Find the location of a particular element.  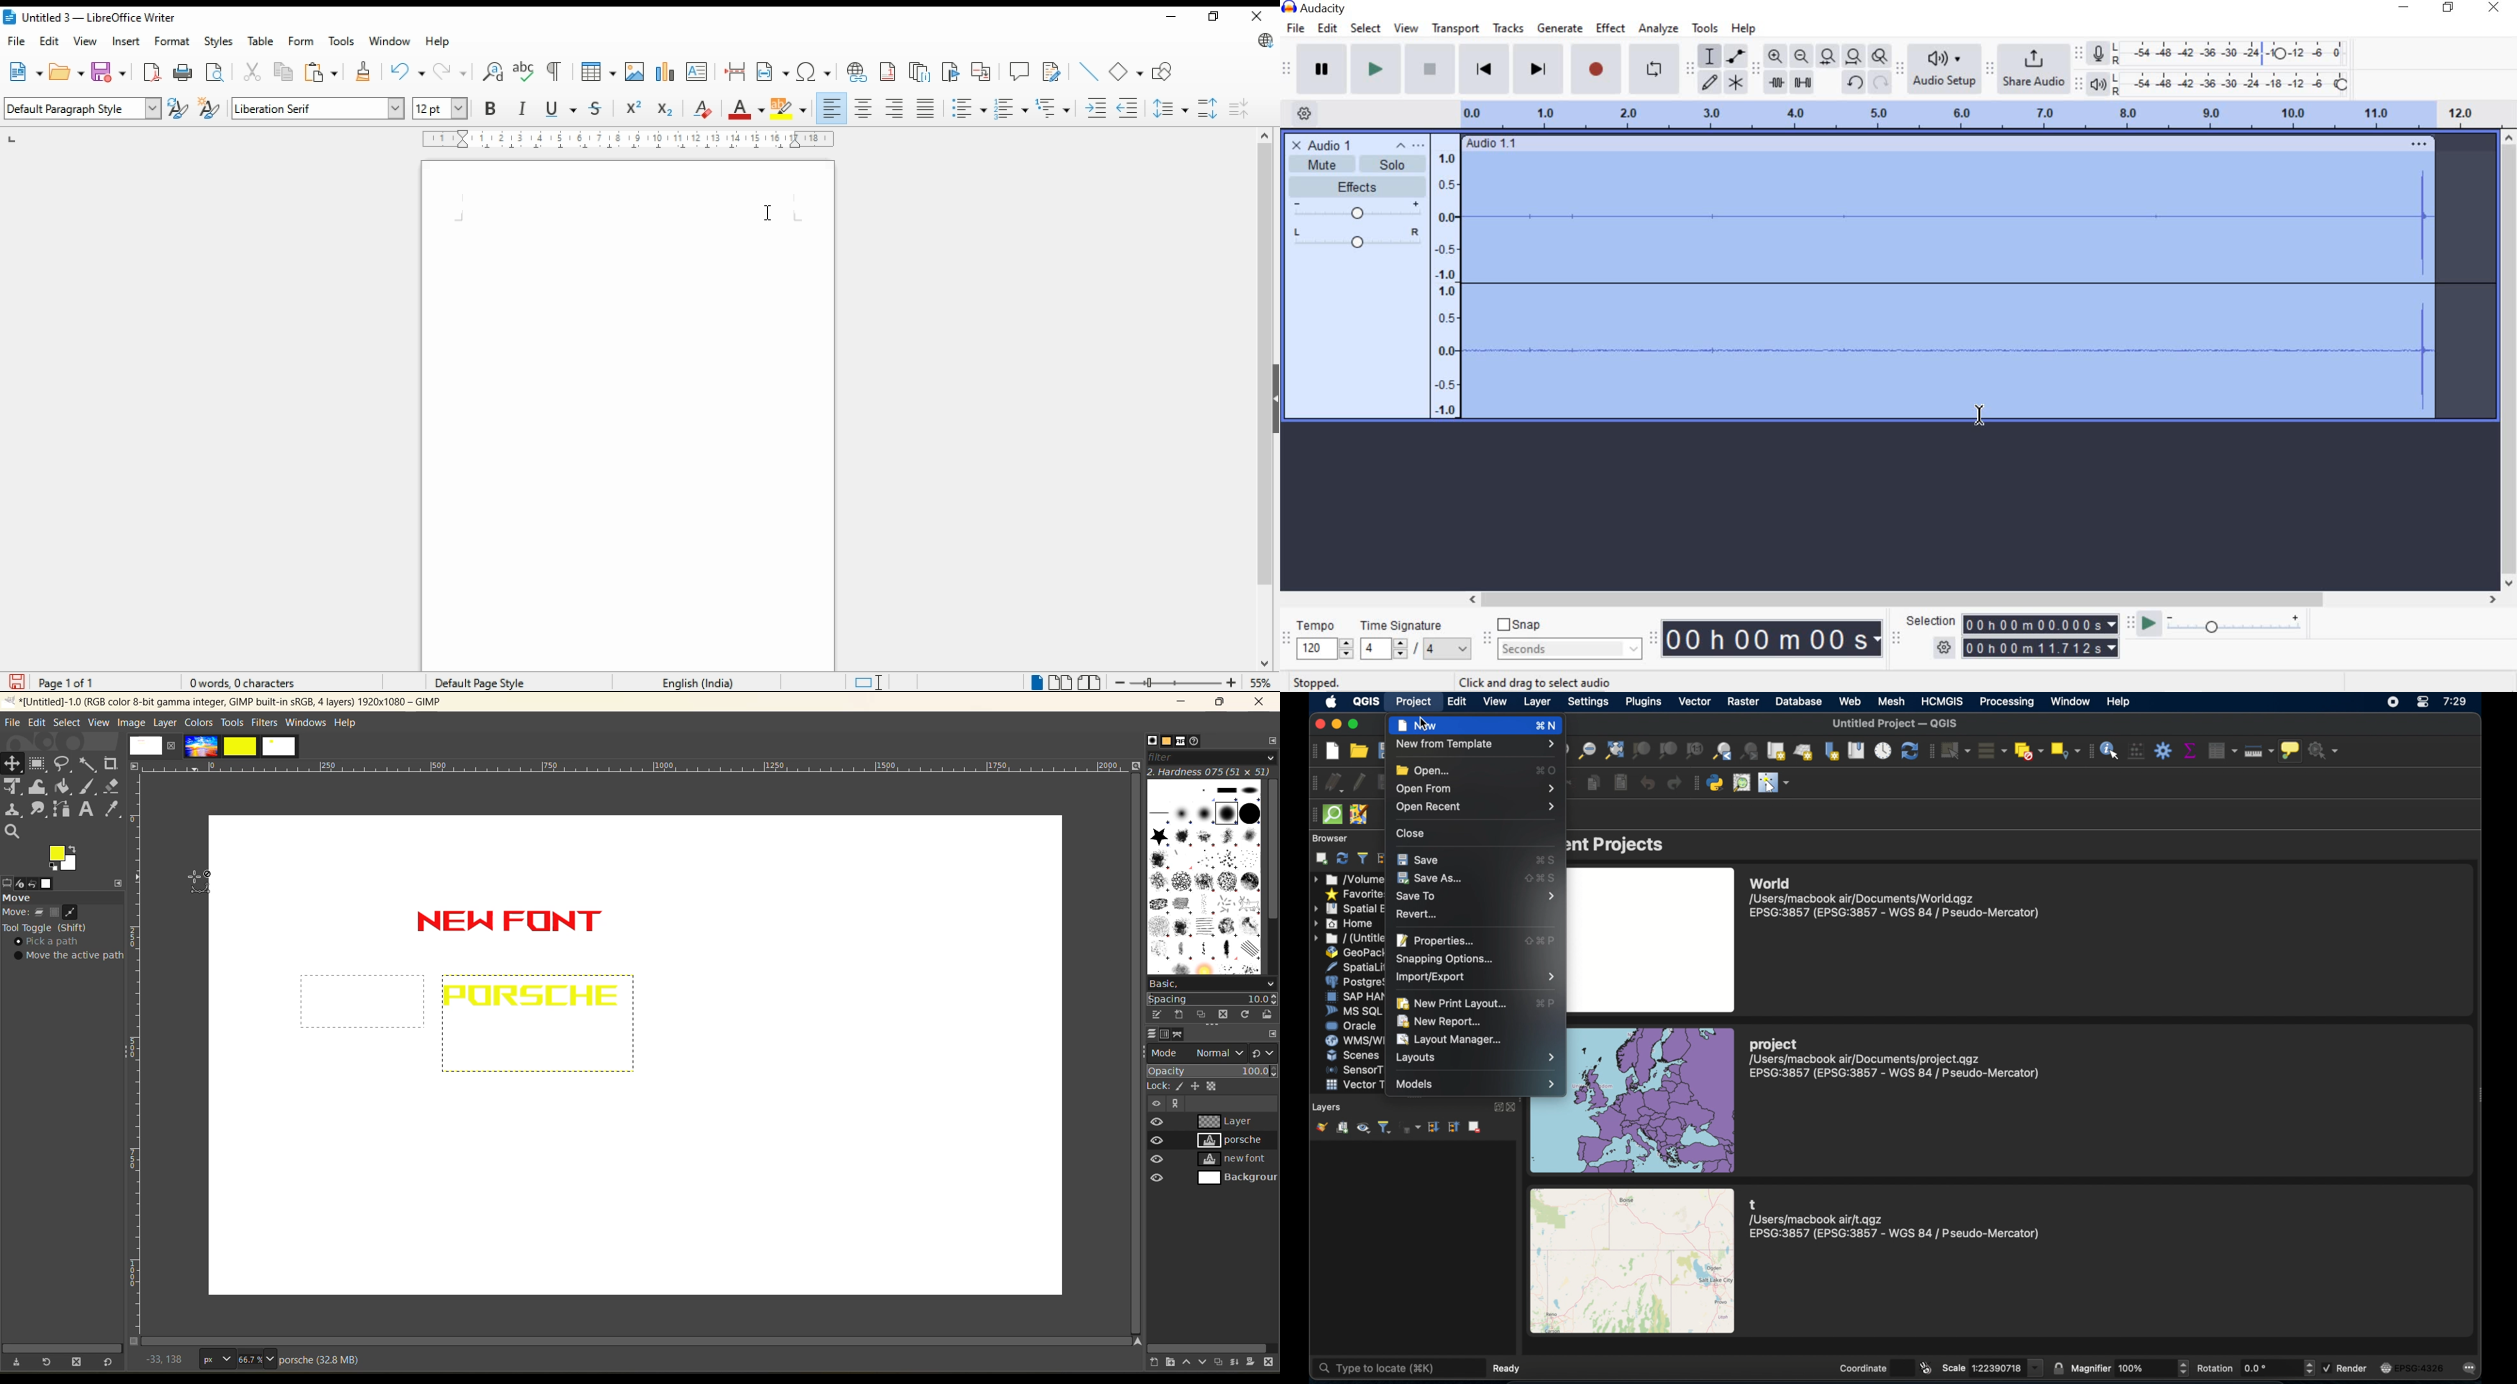

toggle ordered list is located at coordinates (1011, 109).